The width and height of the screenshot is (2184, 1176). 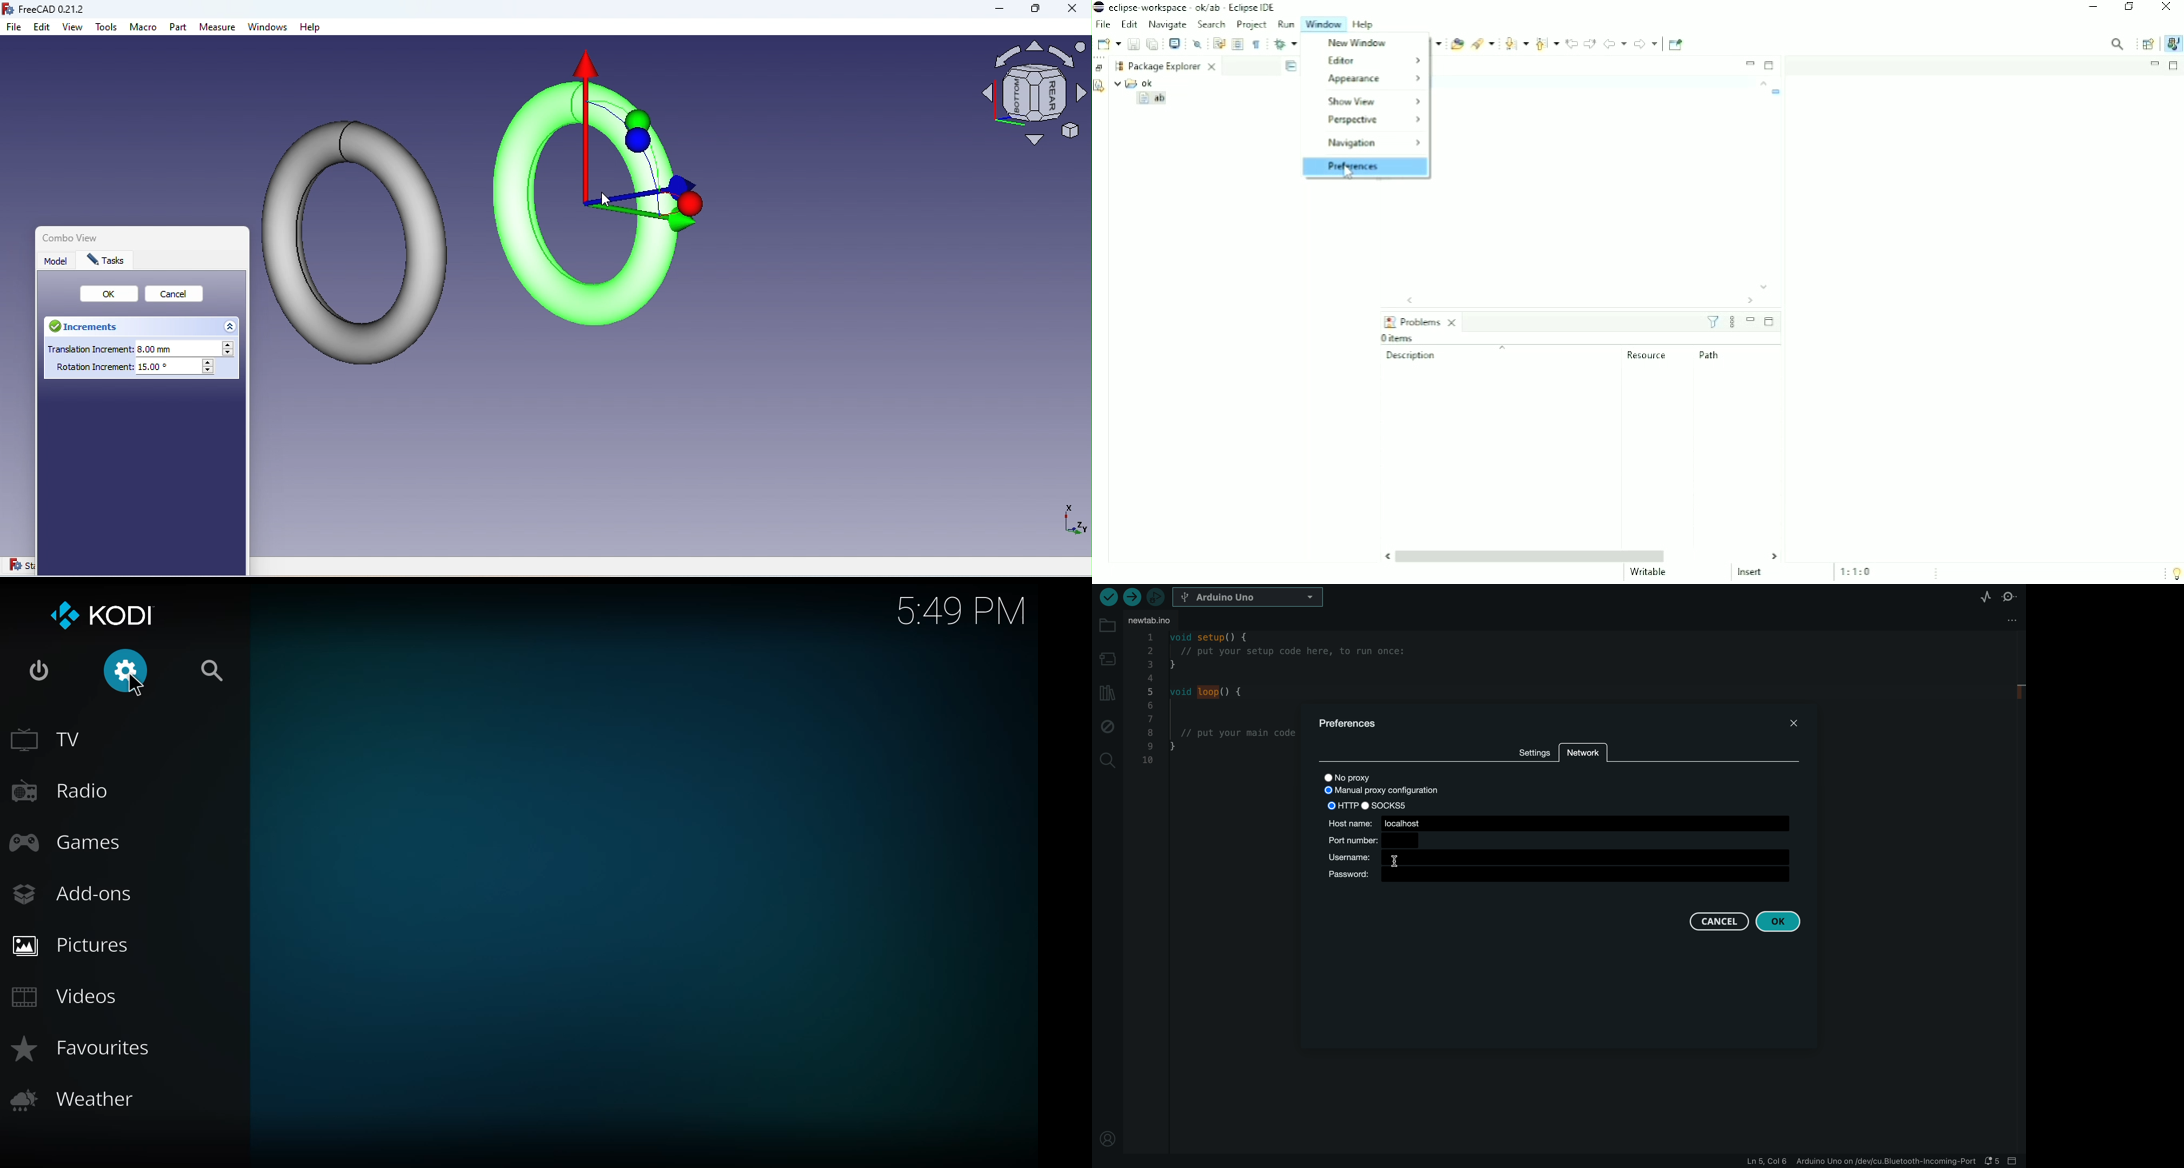 I want to click on favorites, so click(x=89, y=1051).